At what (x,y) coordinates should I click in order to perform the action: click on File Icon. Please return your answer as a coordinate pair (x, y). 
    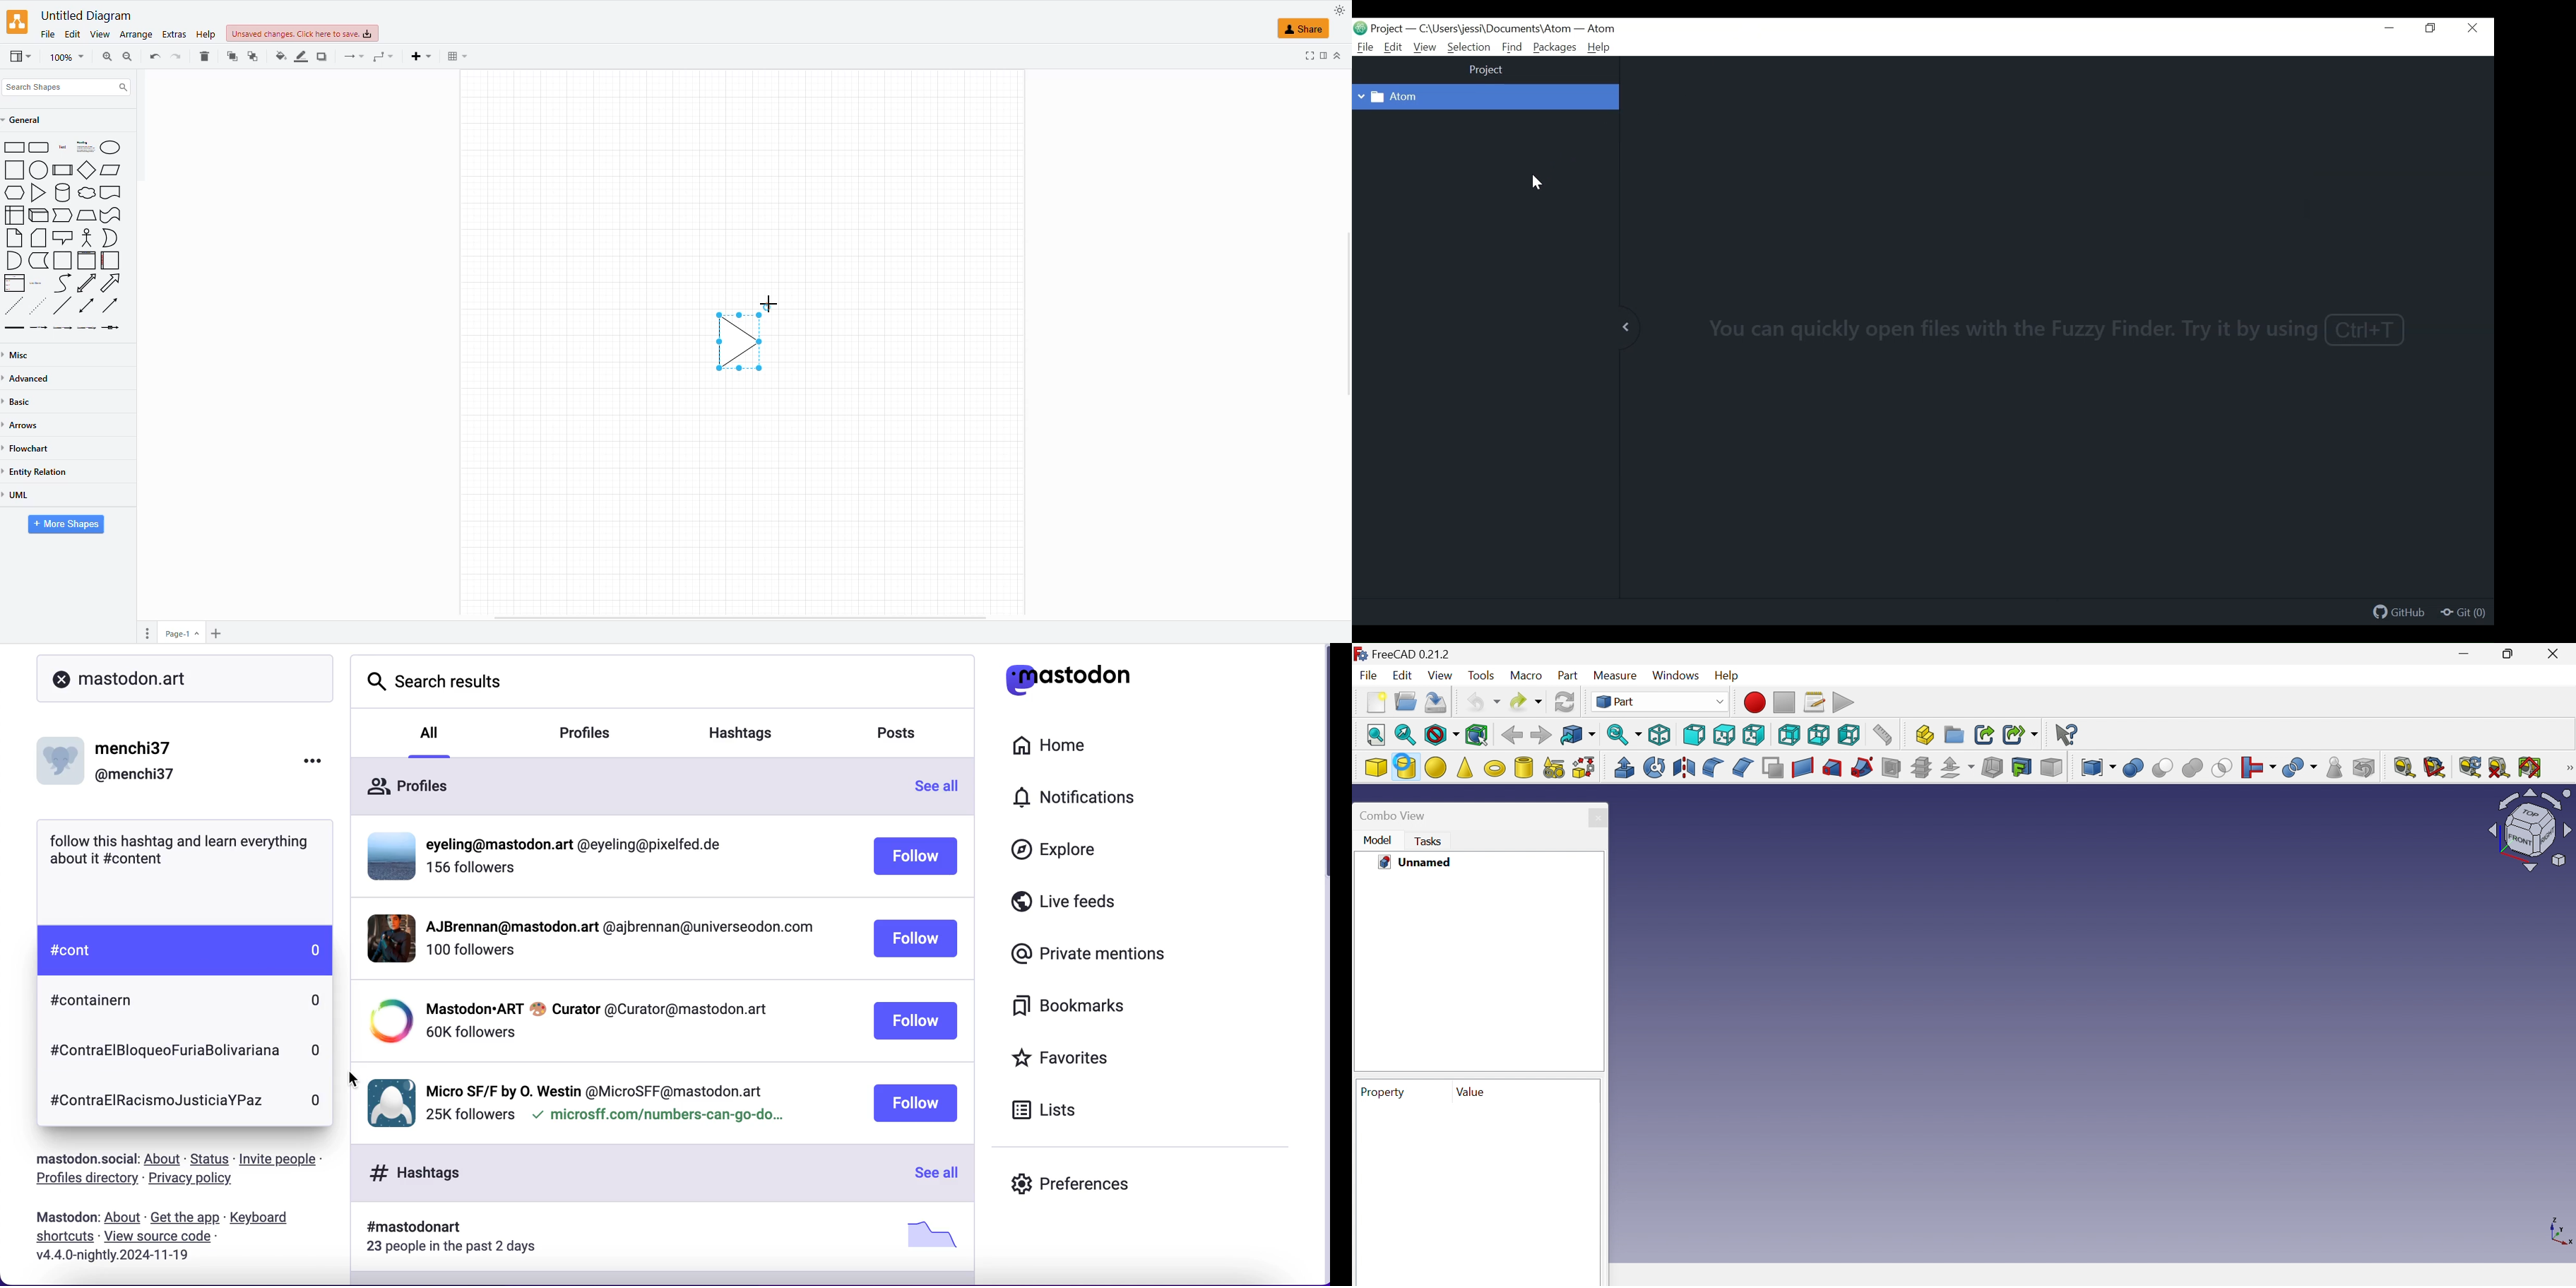
    Looking at the image, I should click on (39, 238).